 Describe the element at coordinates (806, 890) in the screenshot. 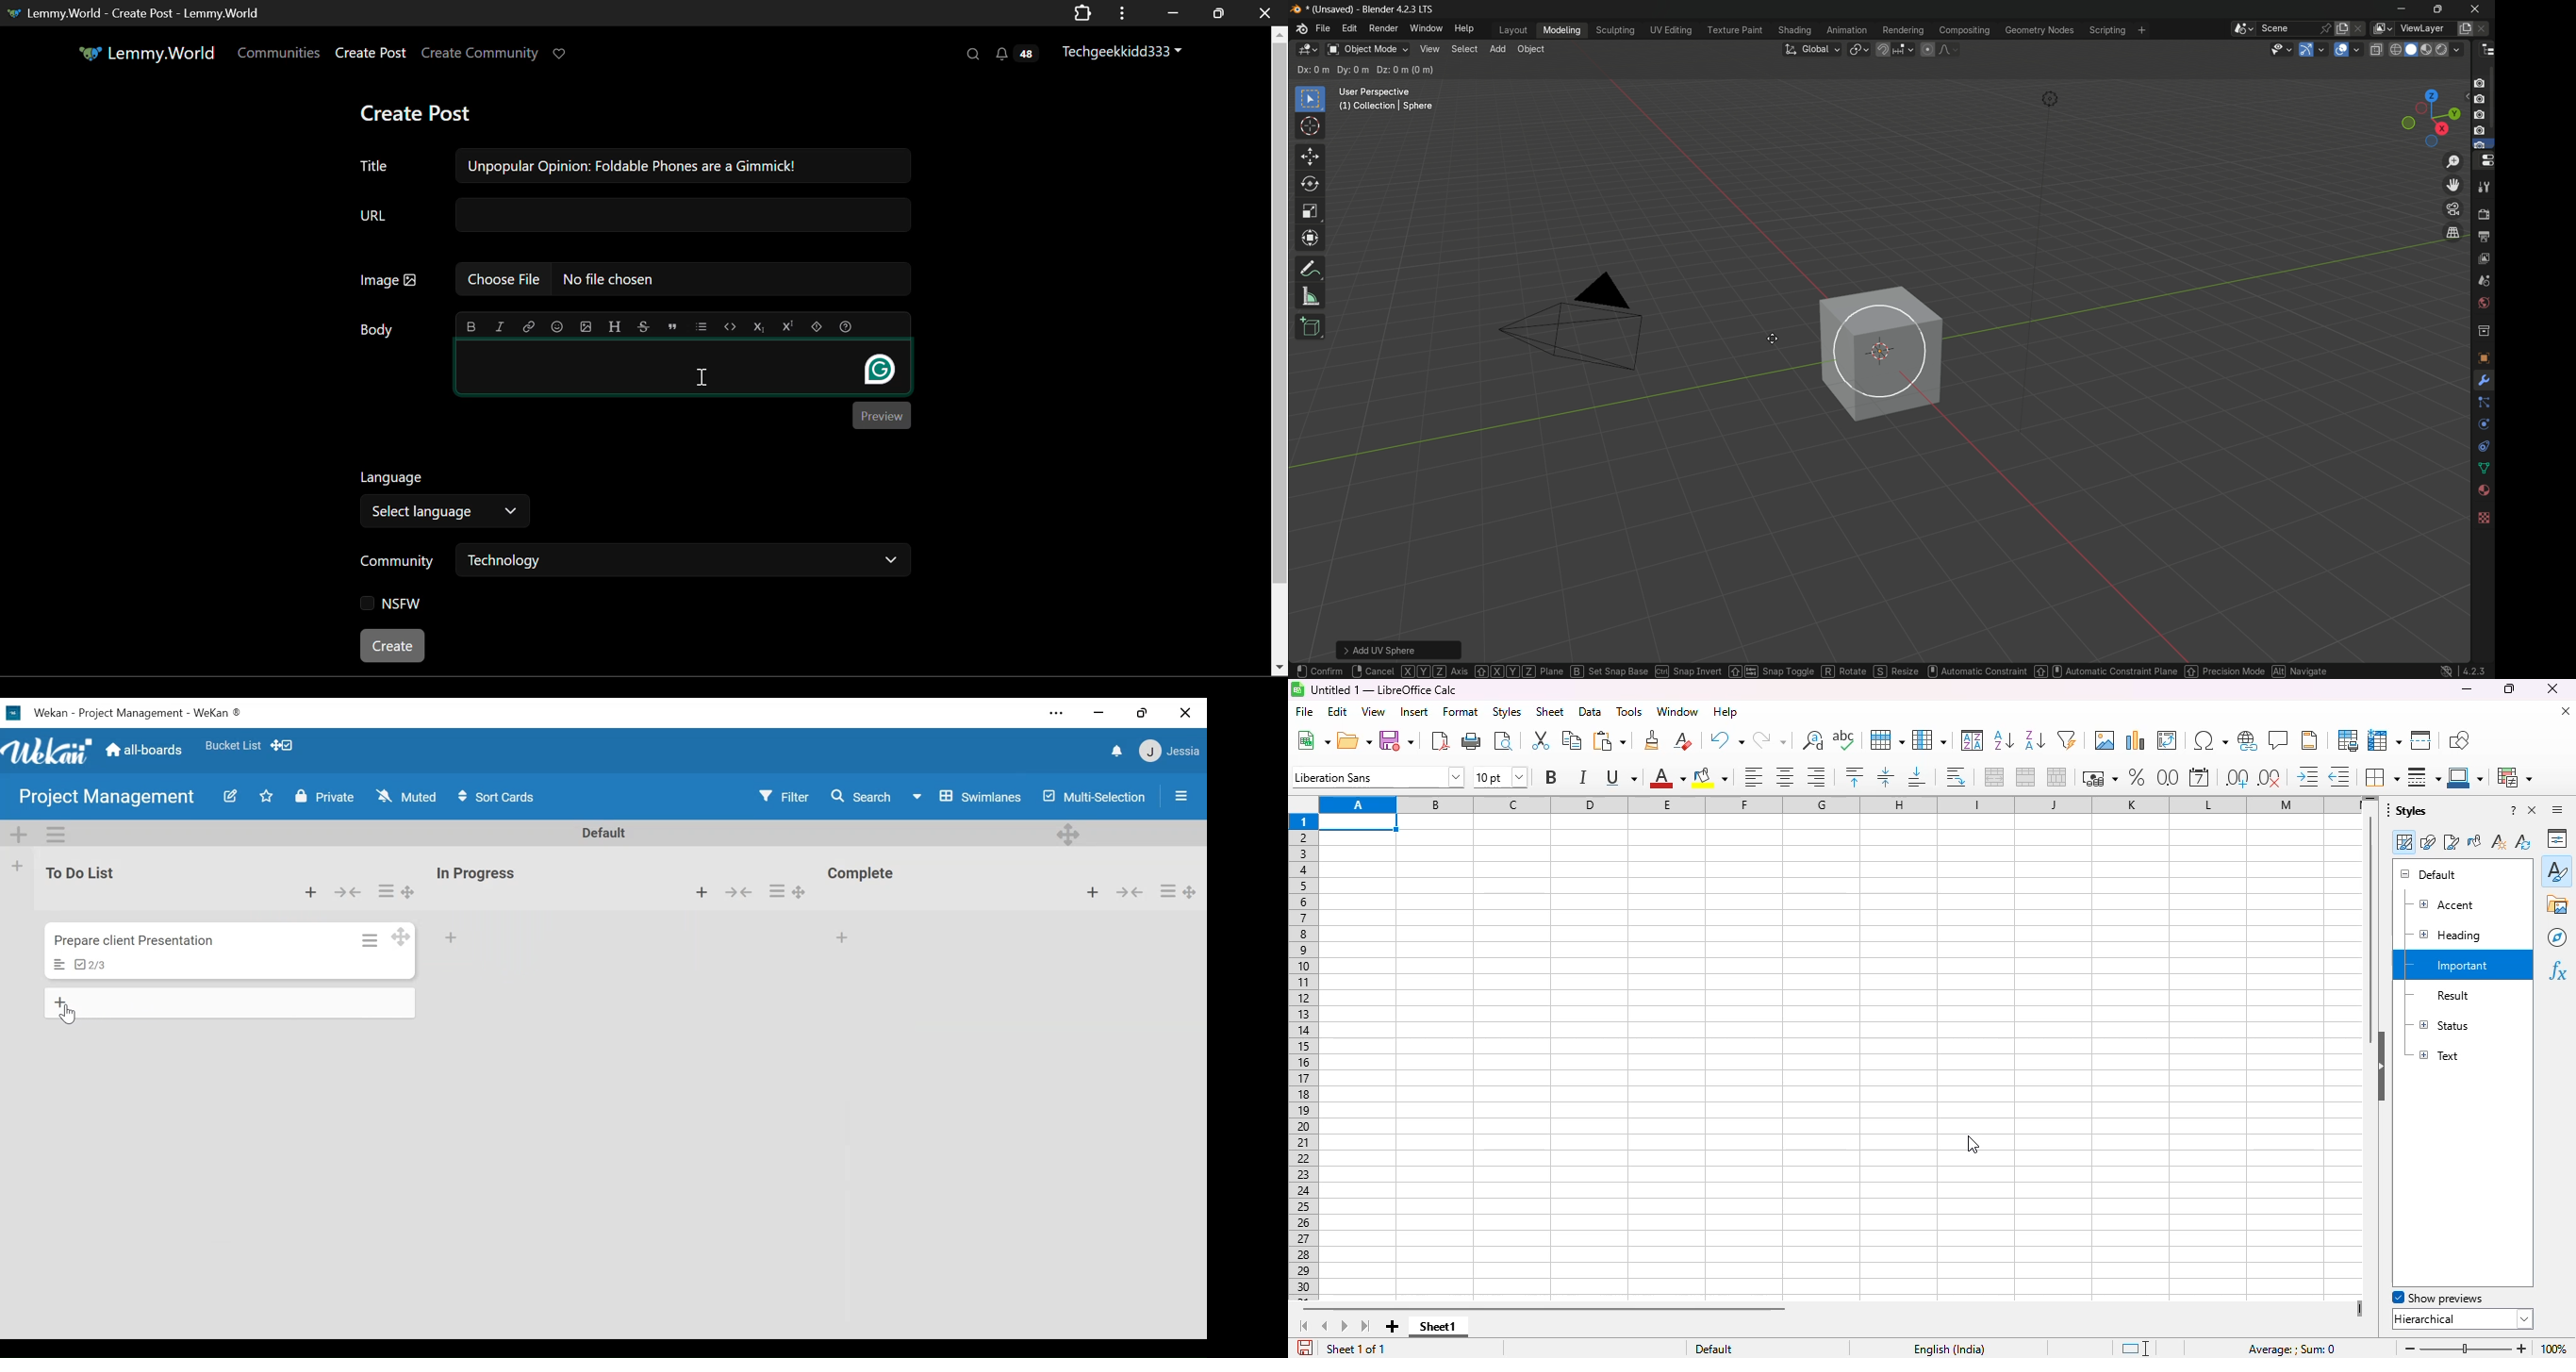

I see `Desktop drag handle` at that location.